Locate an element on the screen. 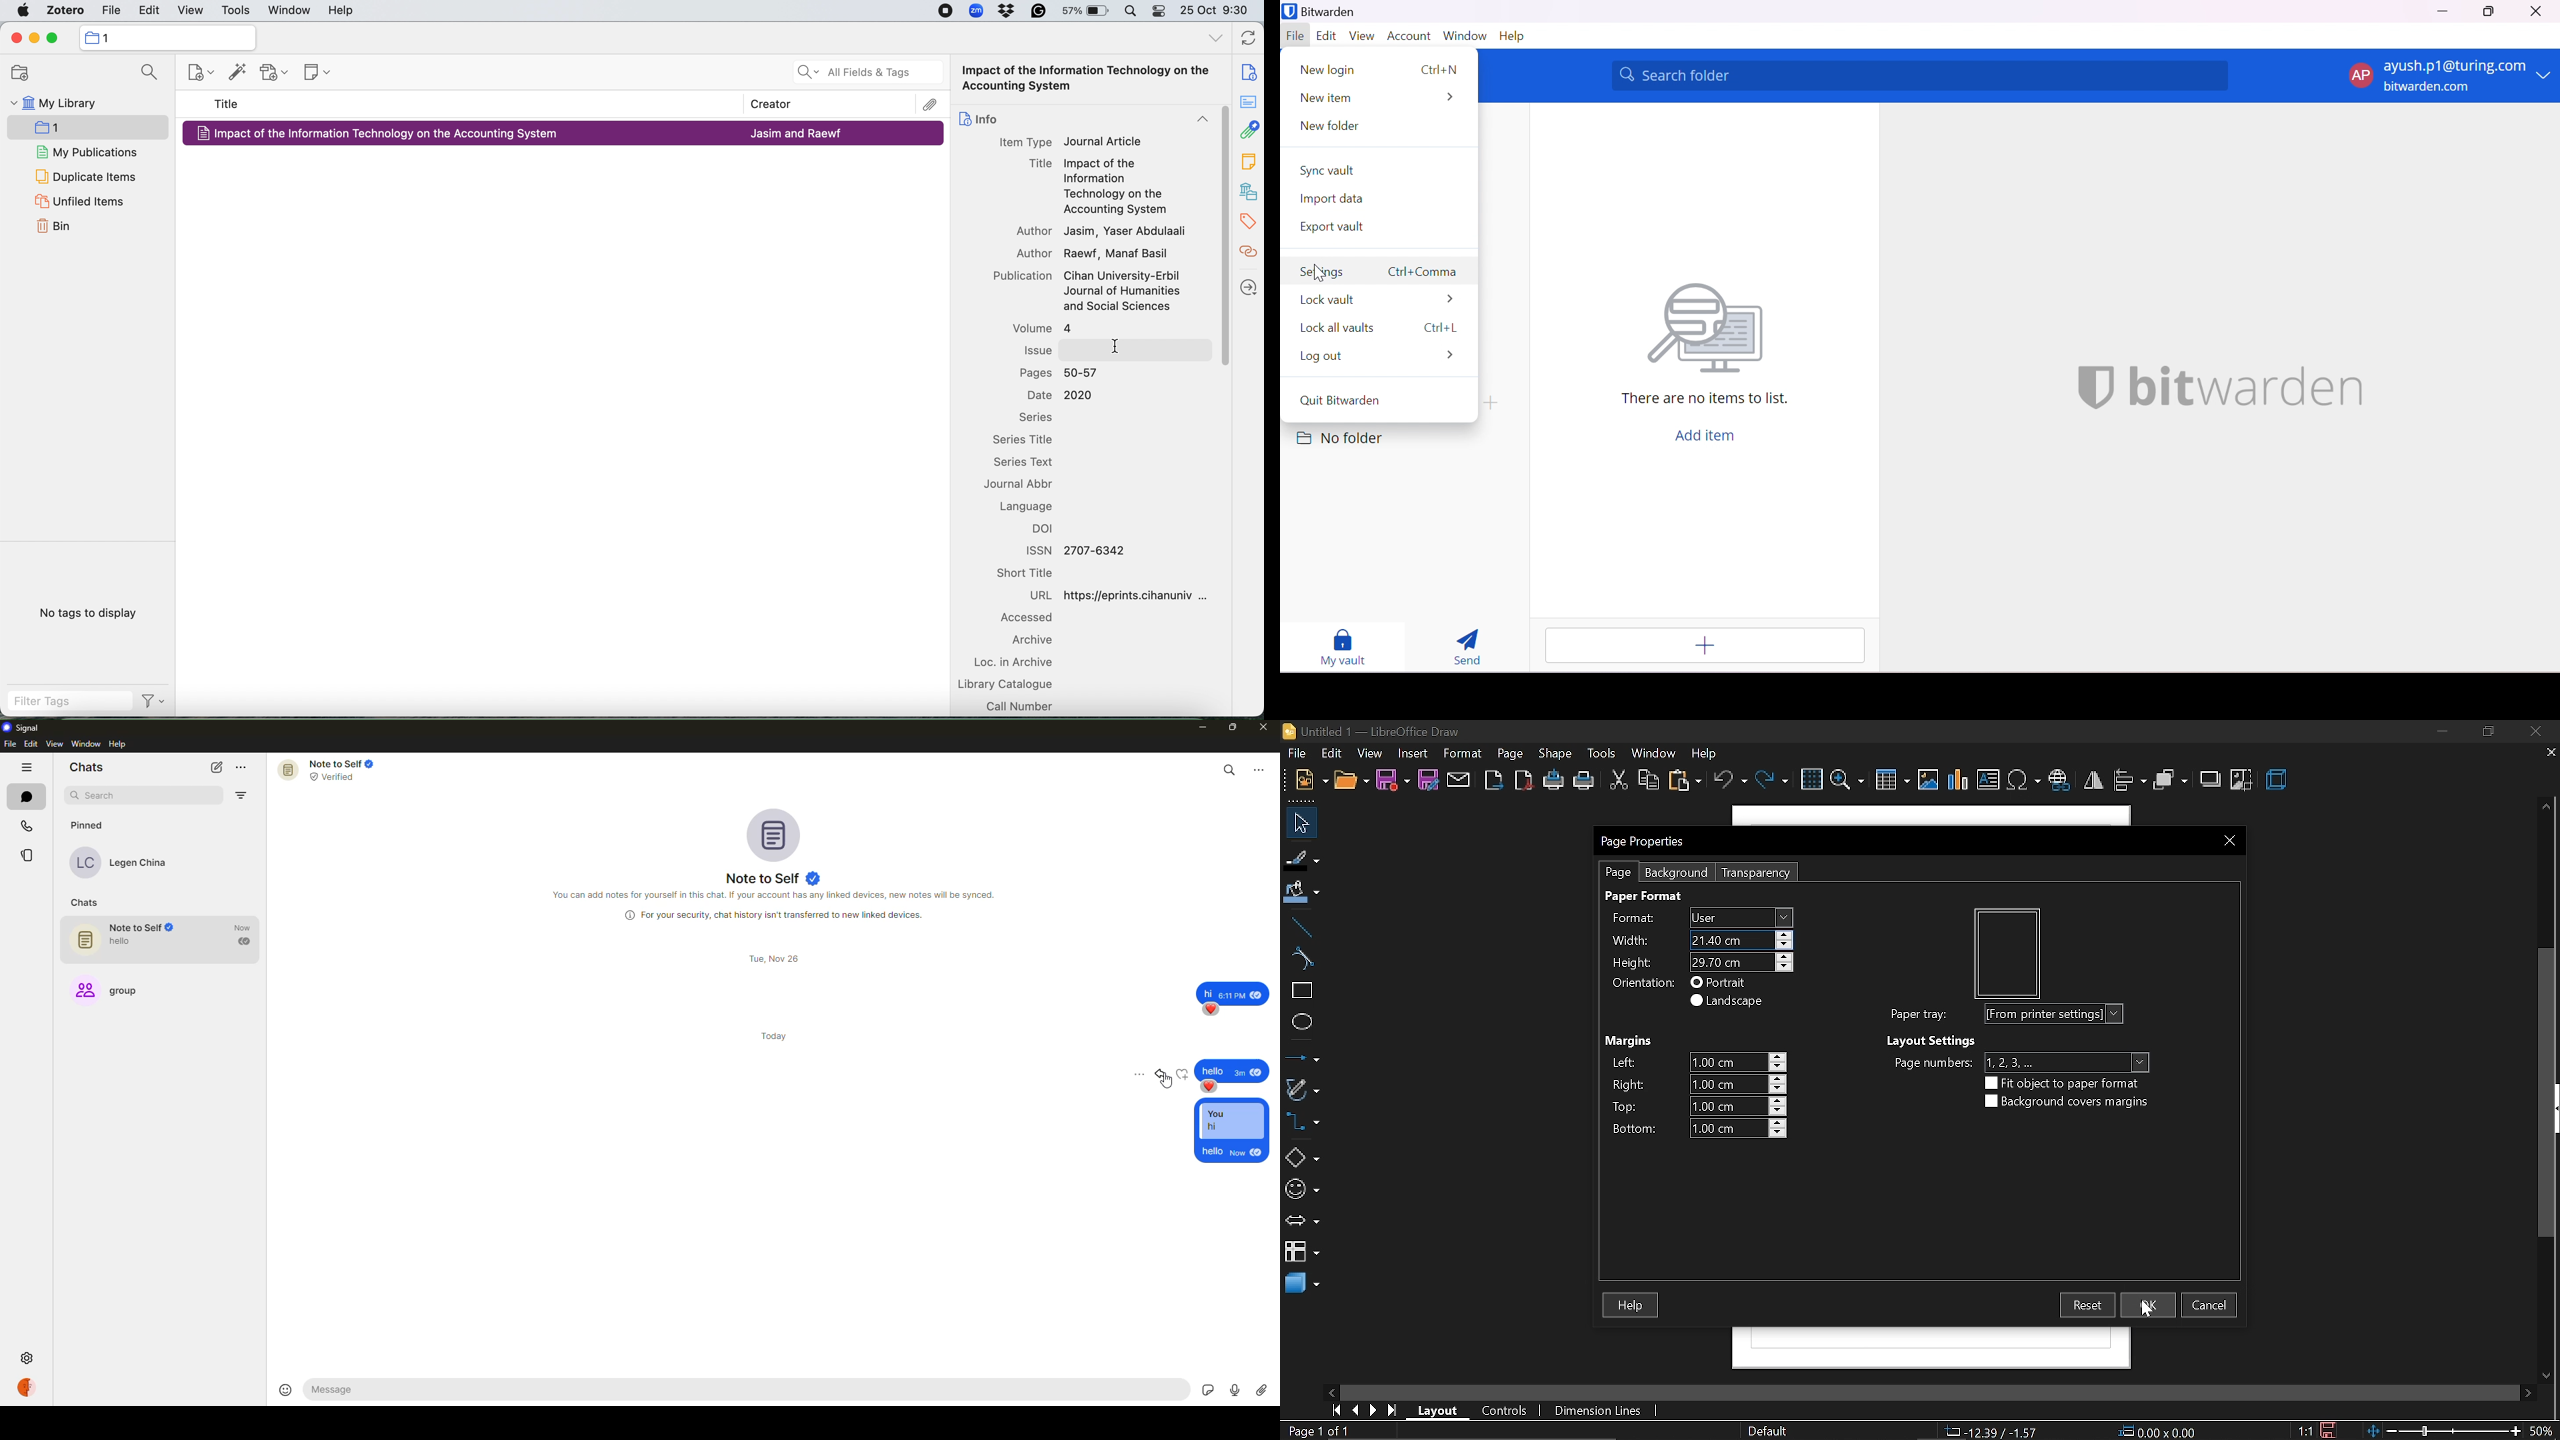 This screenshot has width=2576, height=1456. language is located at coordinates (1032, 507).